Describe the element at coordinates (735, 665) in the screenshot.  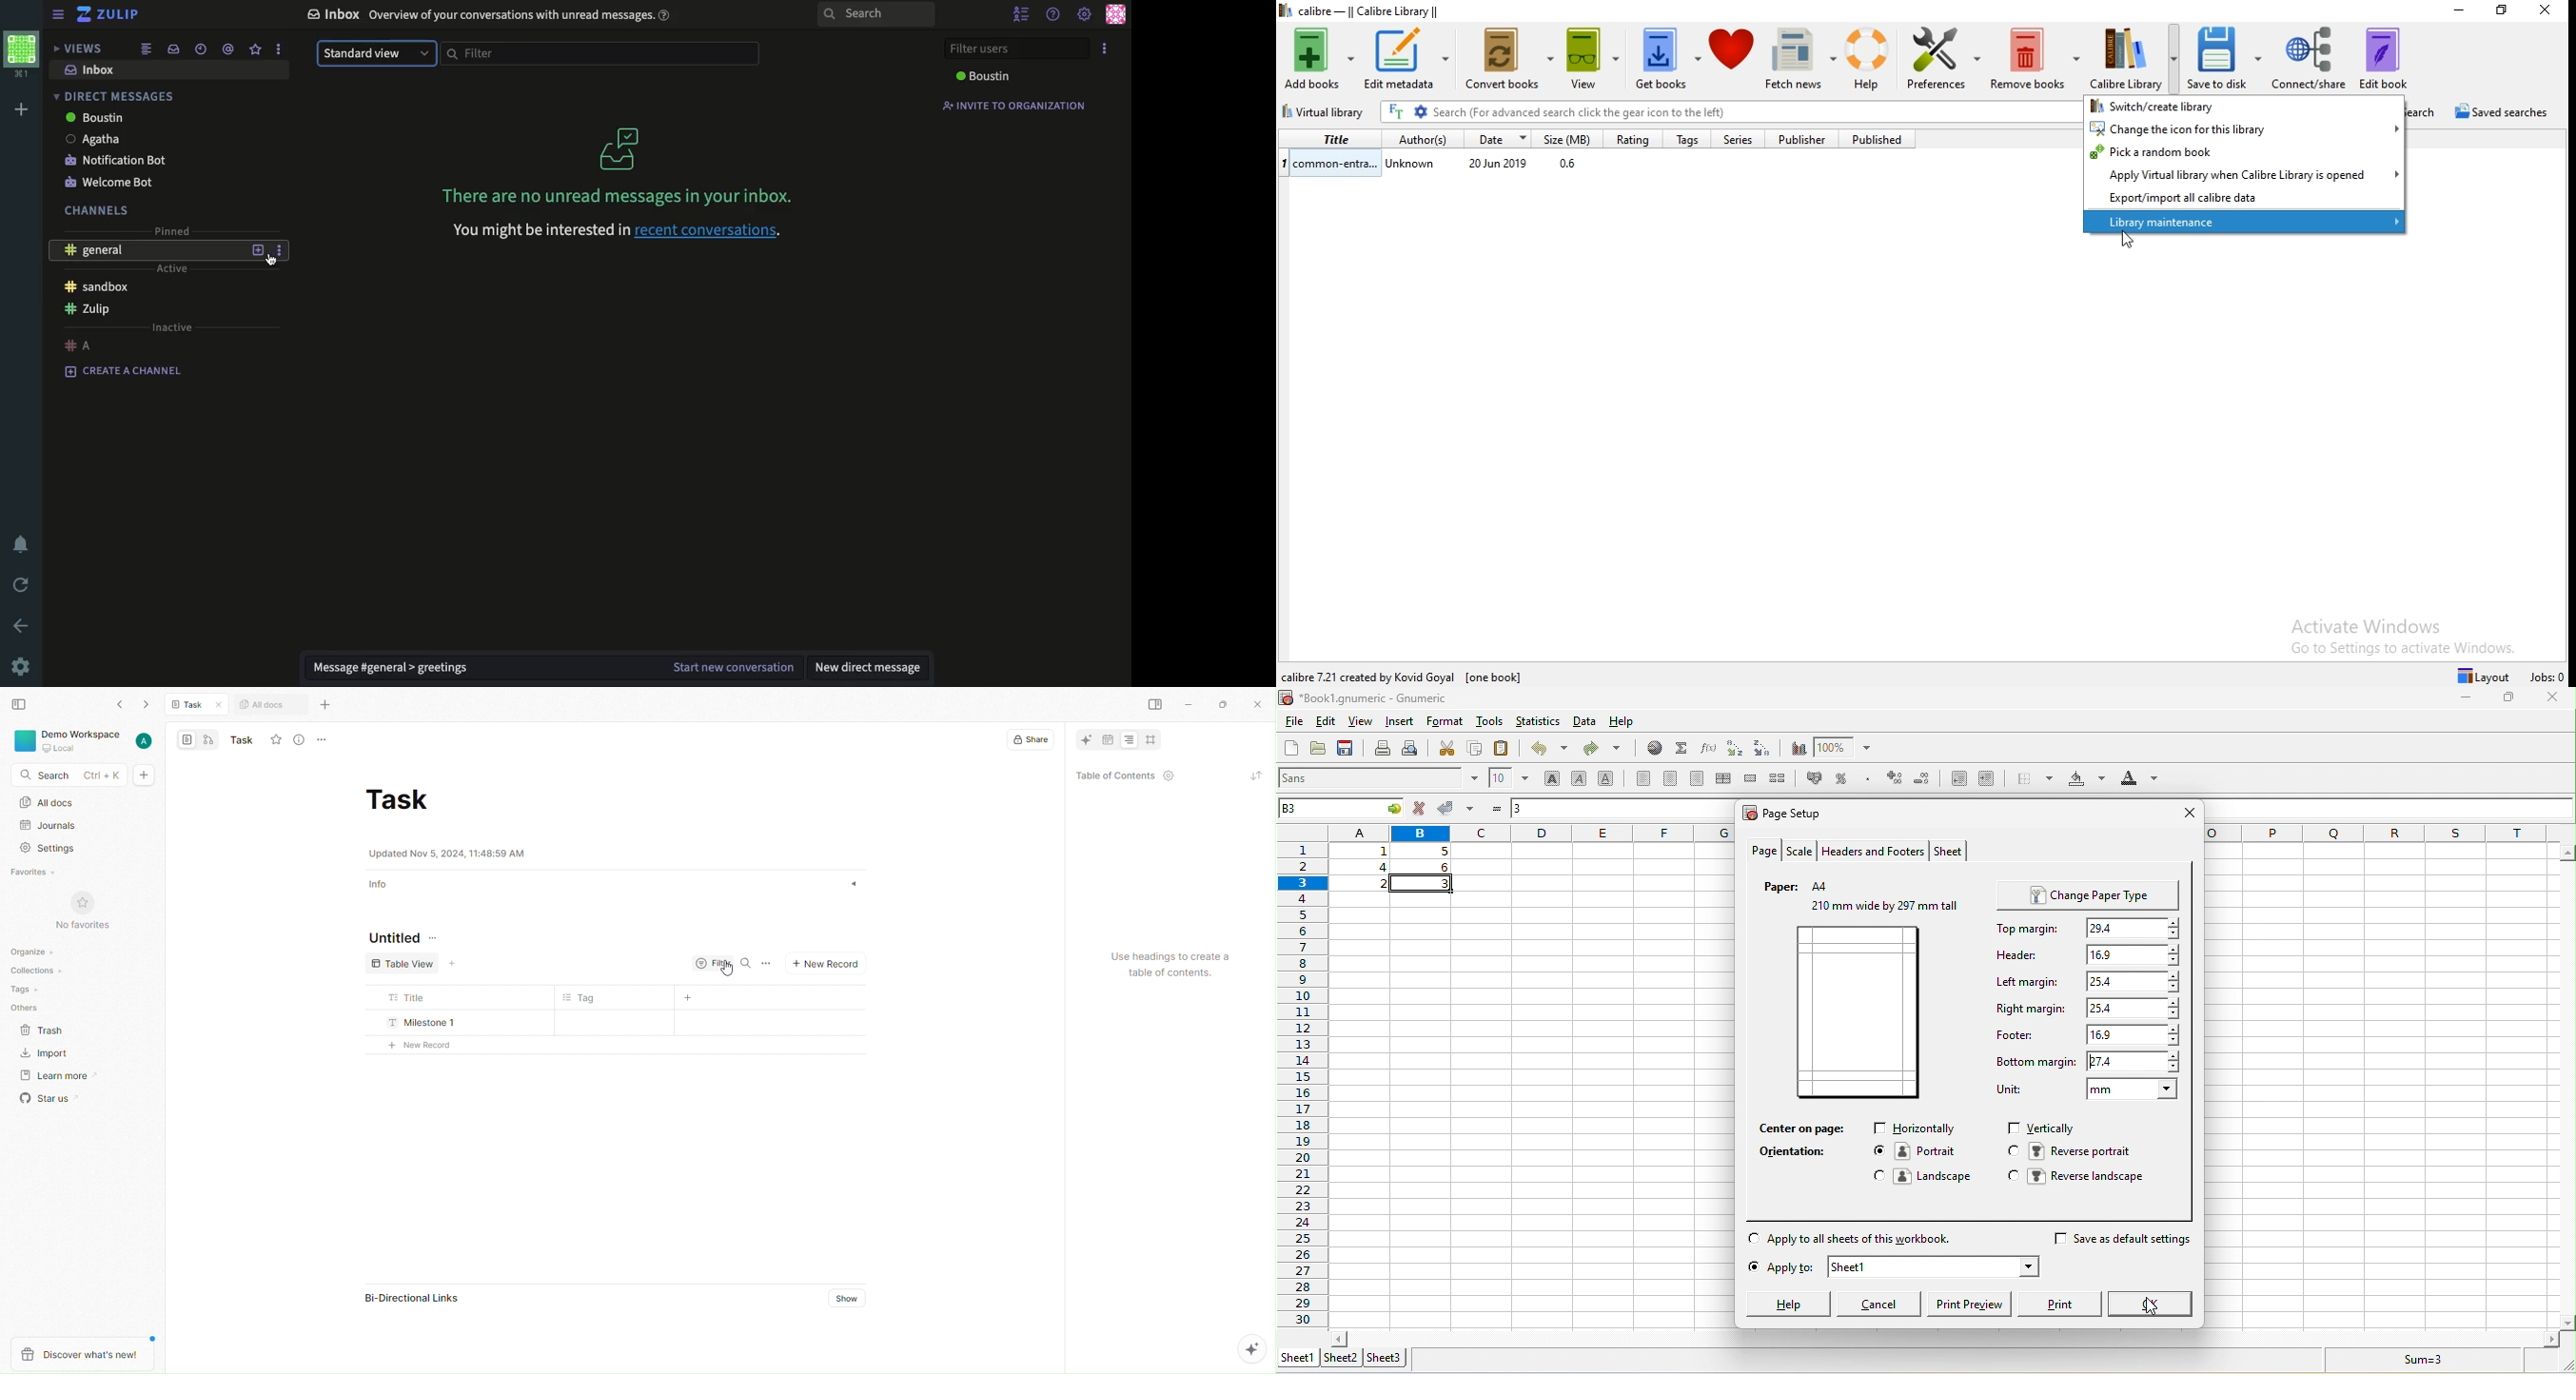
I see `start new conversation` at that location.